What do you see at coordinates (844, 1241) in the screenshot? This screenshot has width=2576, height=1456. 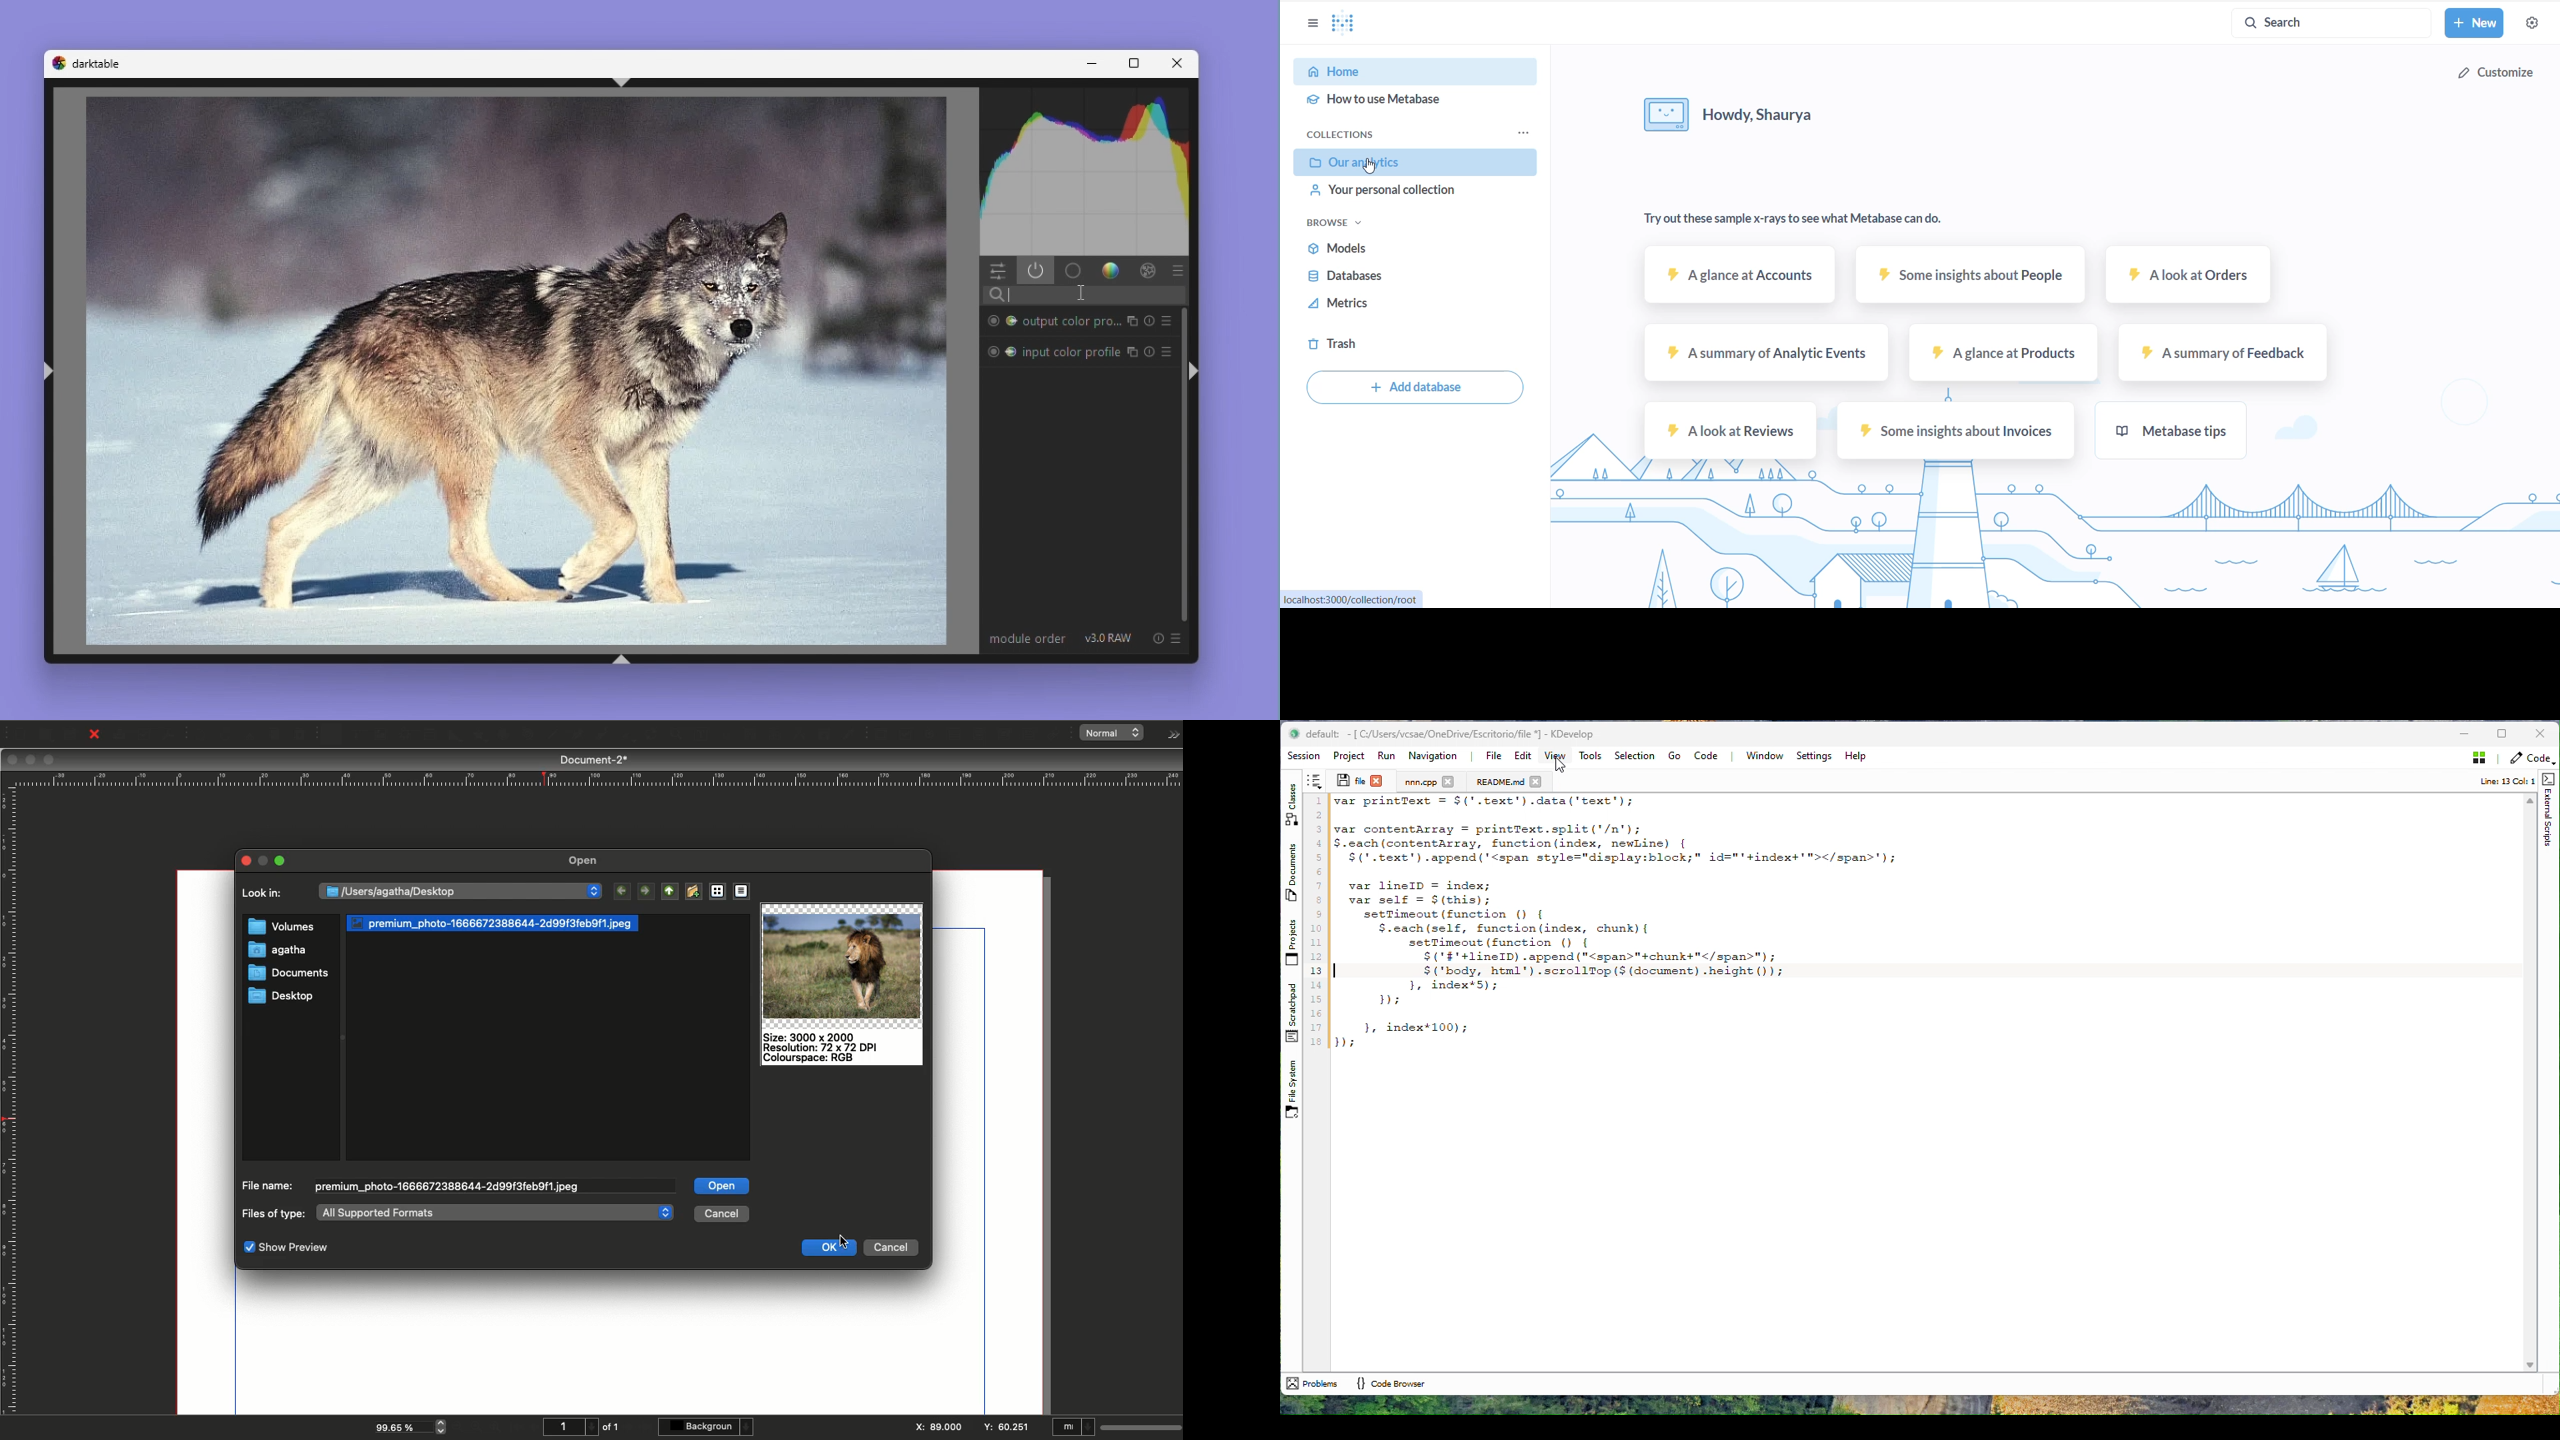 I see `Cursor` at bounding box center [844, 1241].